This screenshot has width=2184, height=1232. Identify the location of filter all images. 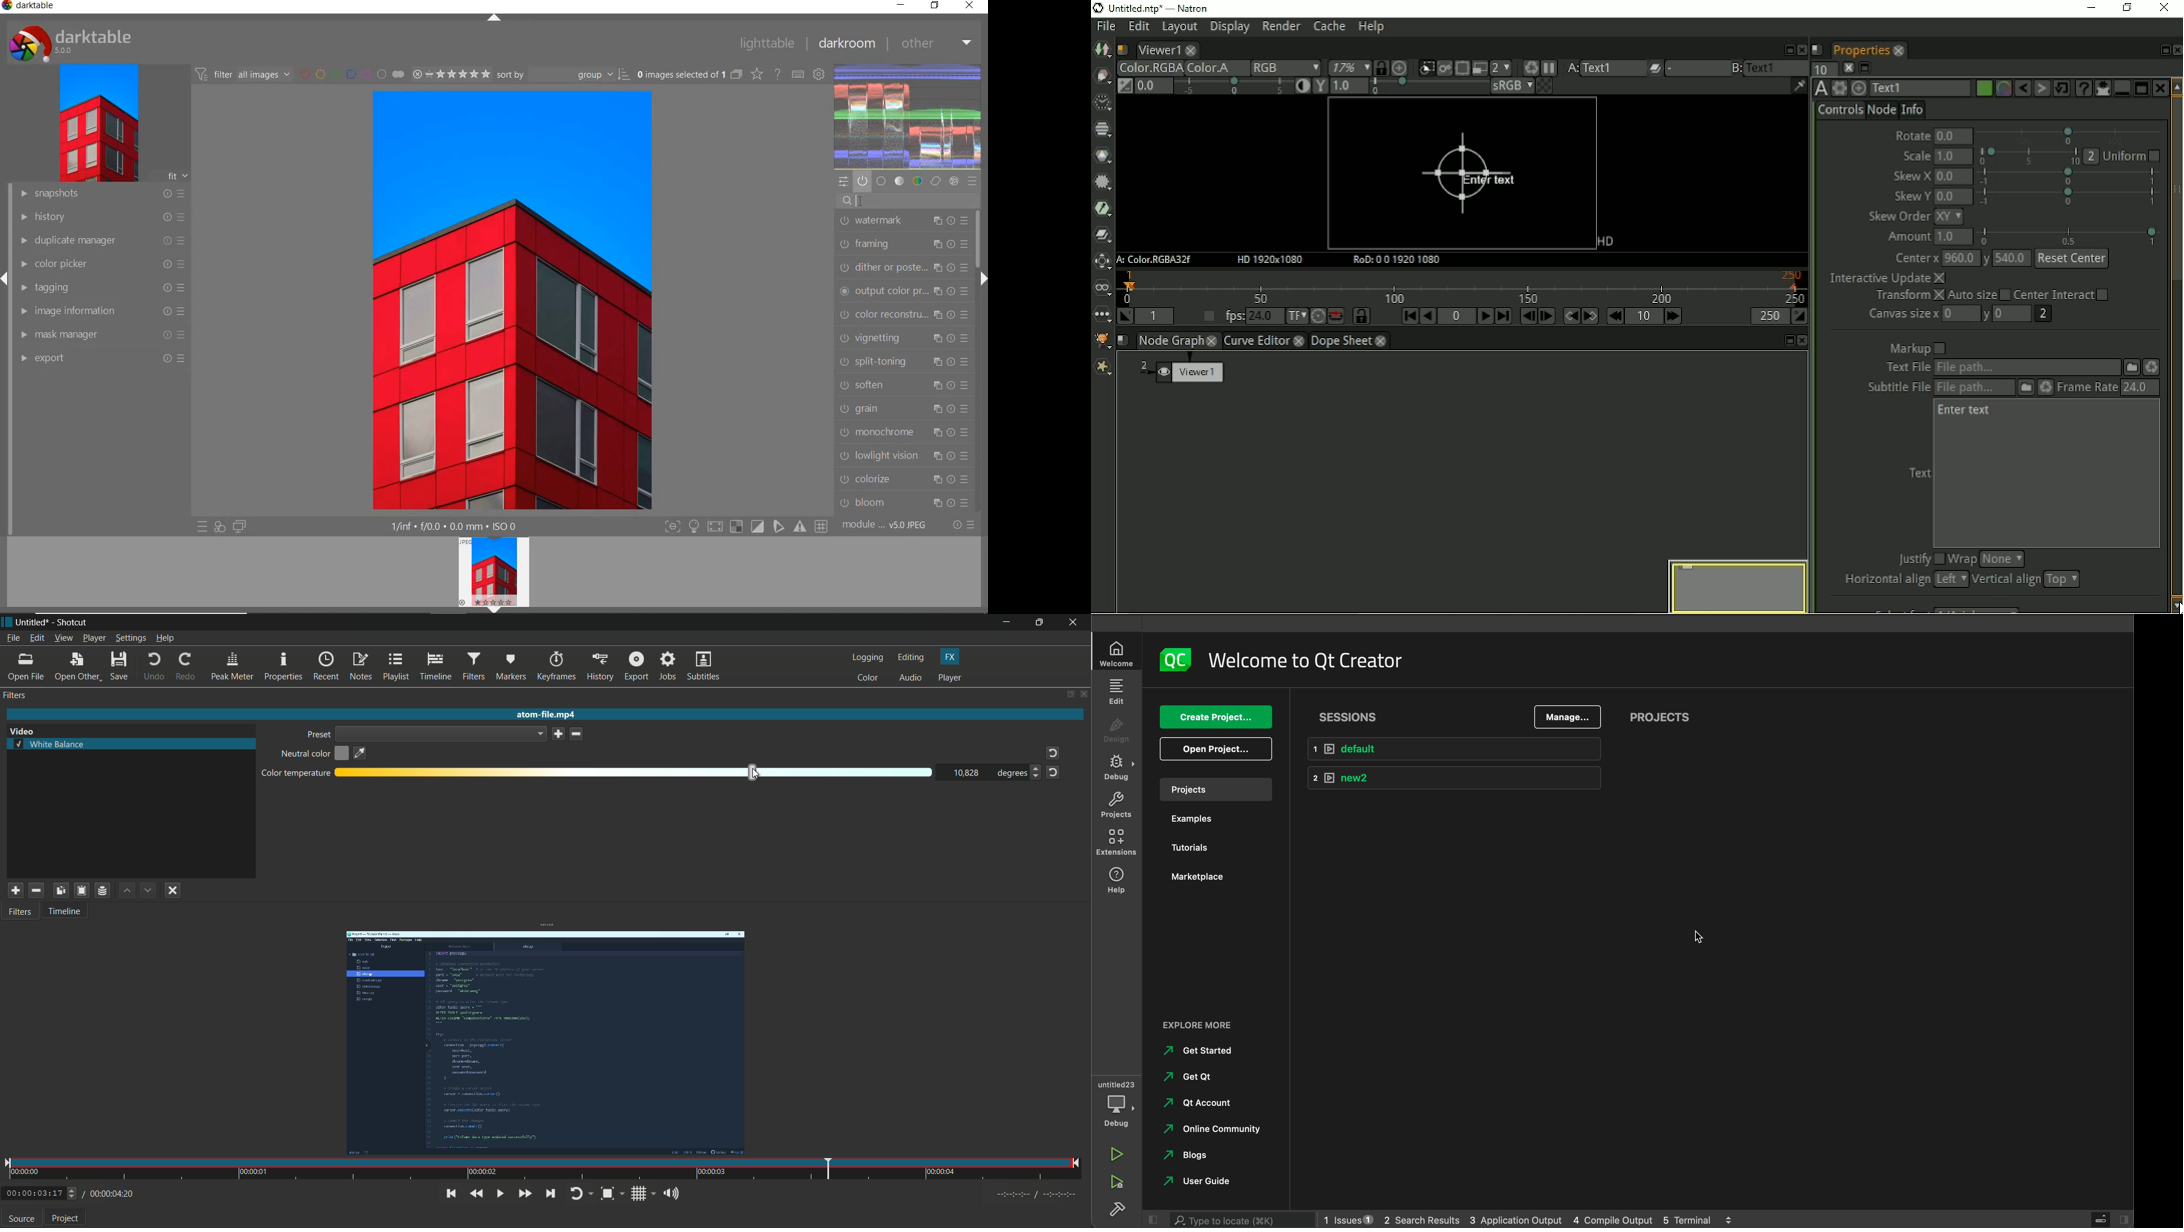
(243, 74).